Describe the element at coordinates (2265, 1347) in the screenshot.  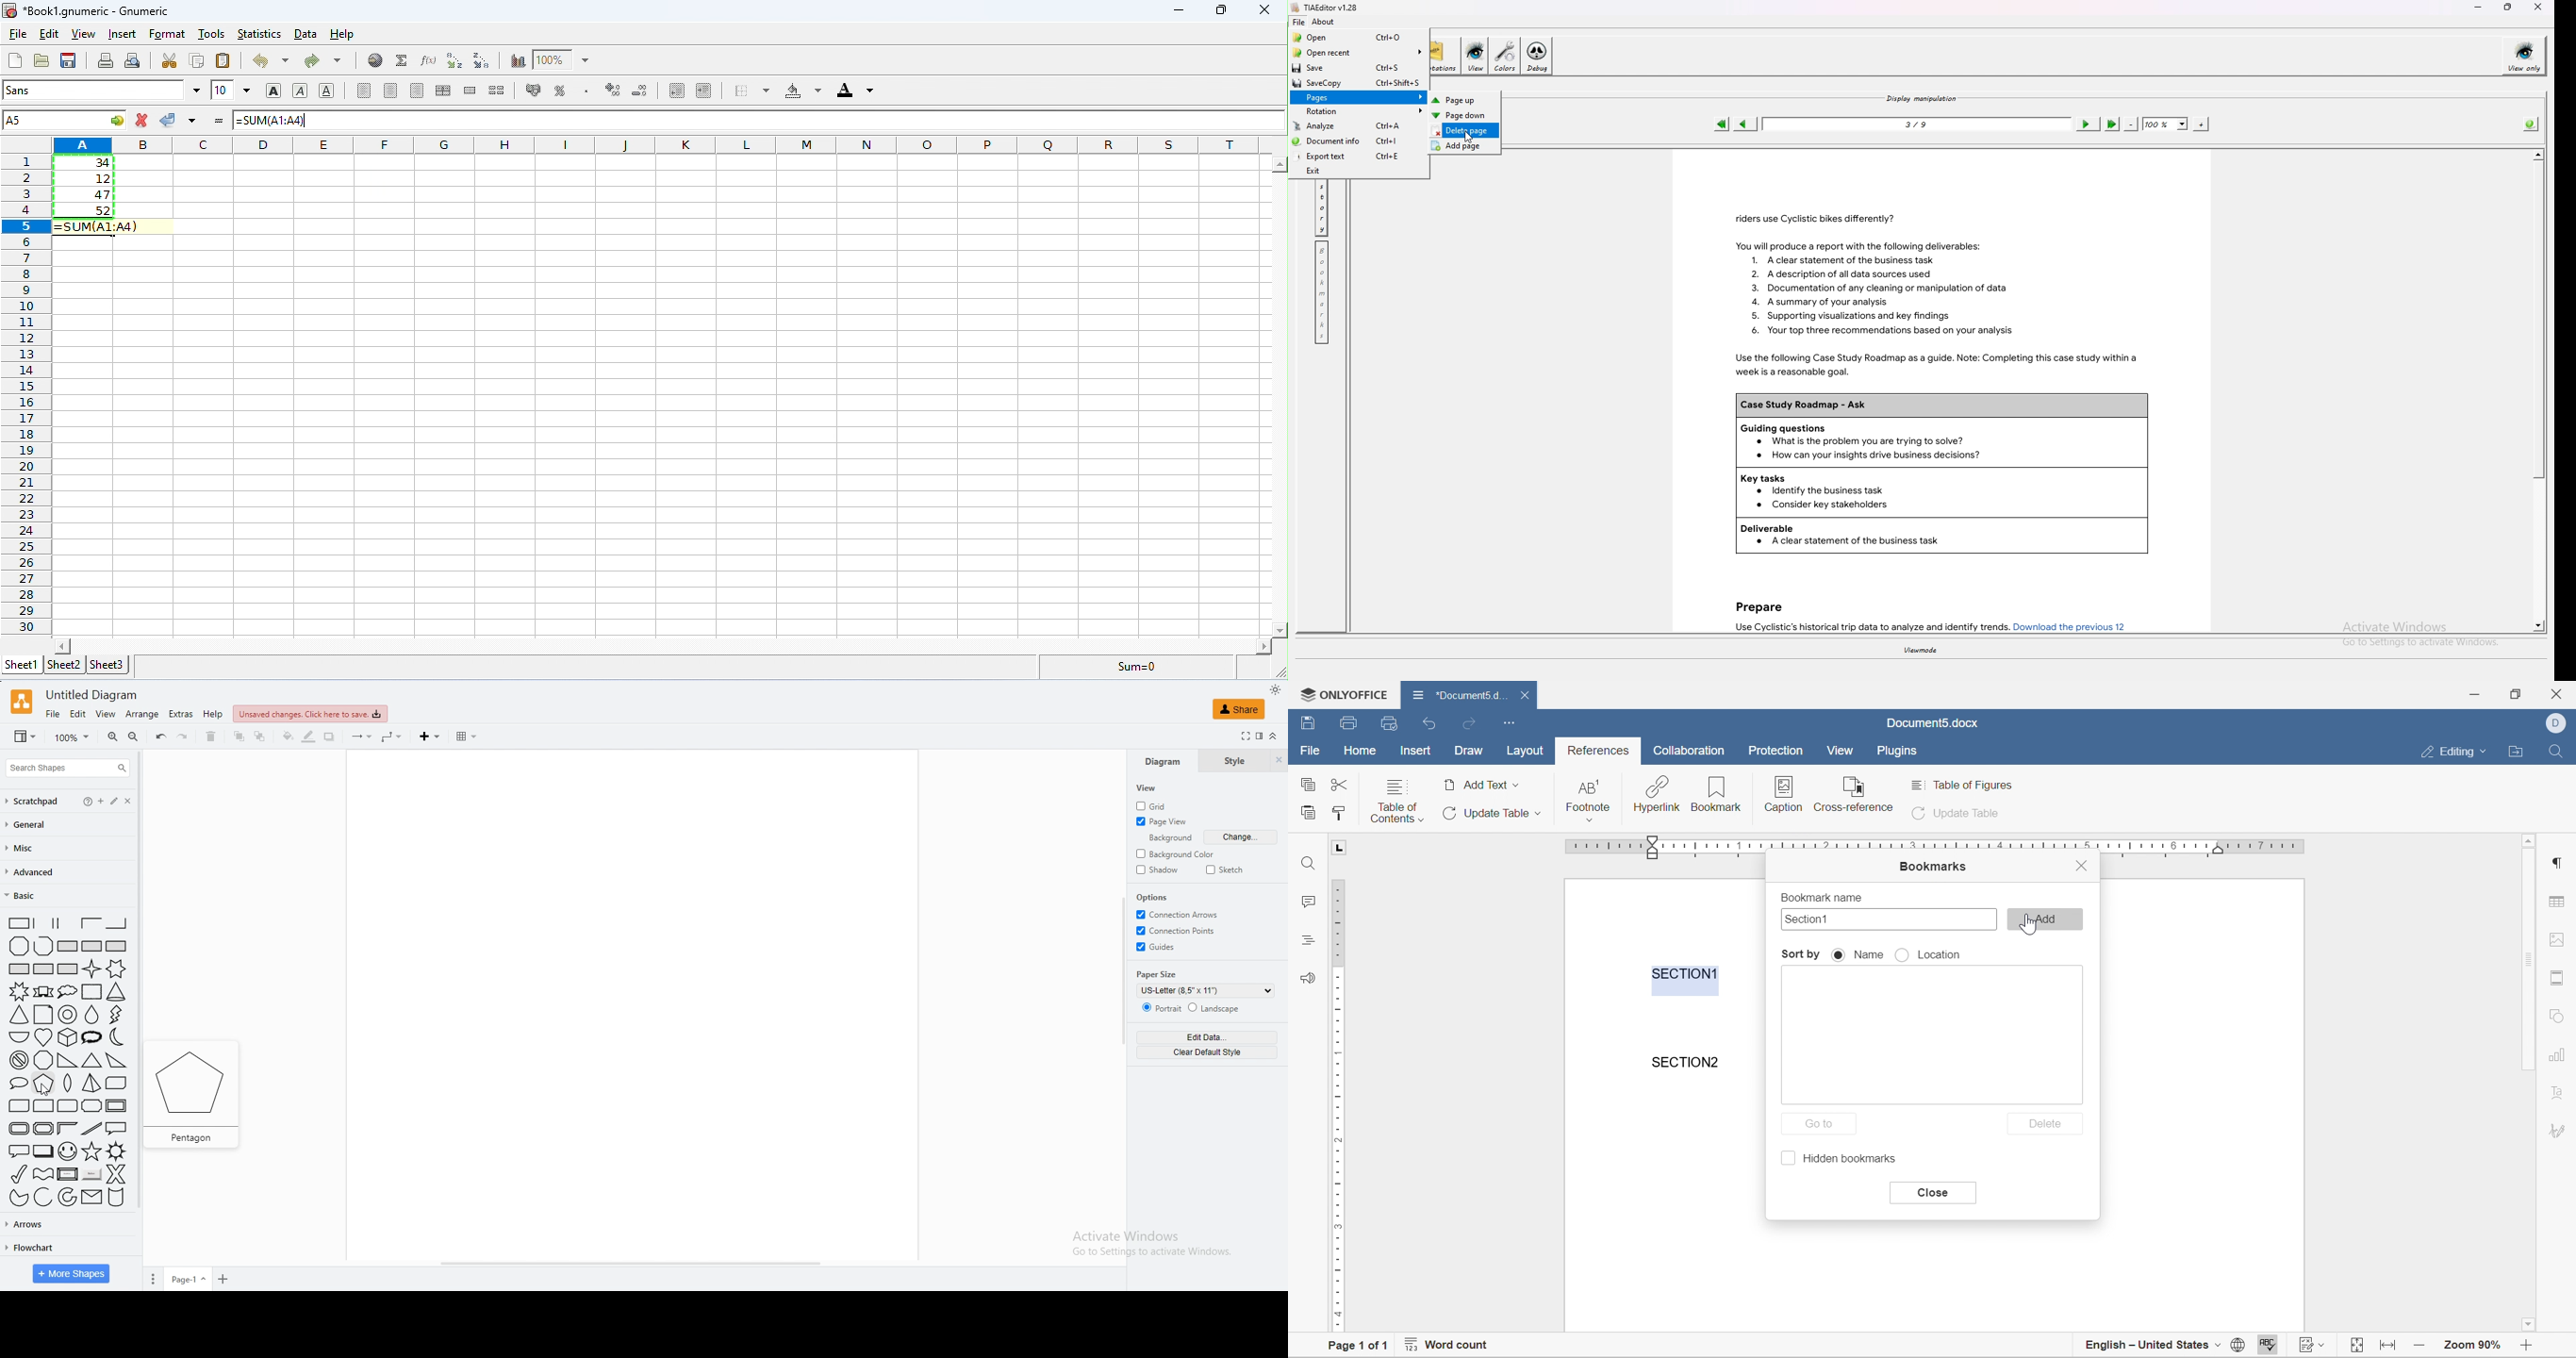
I see `spell checking` at that location.